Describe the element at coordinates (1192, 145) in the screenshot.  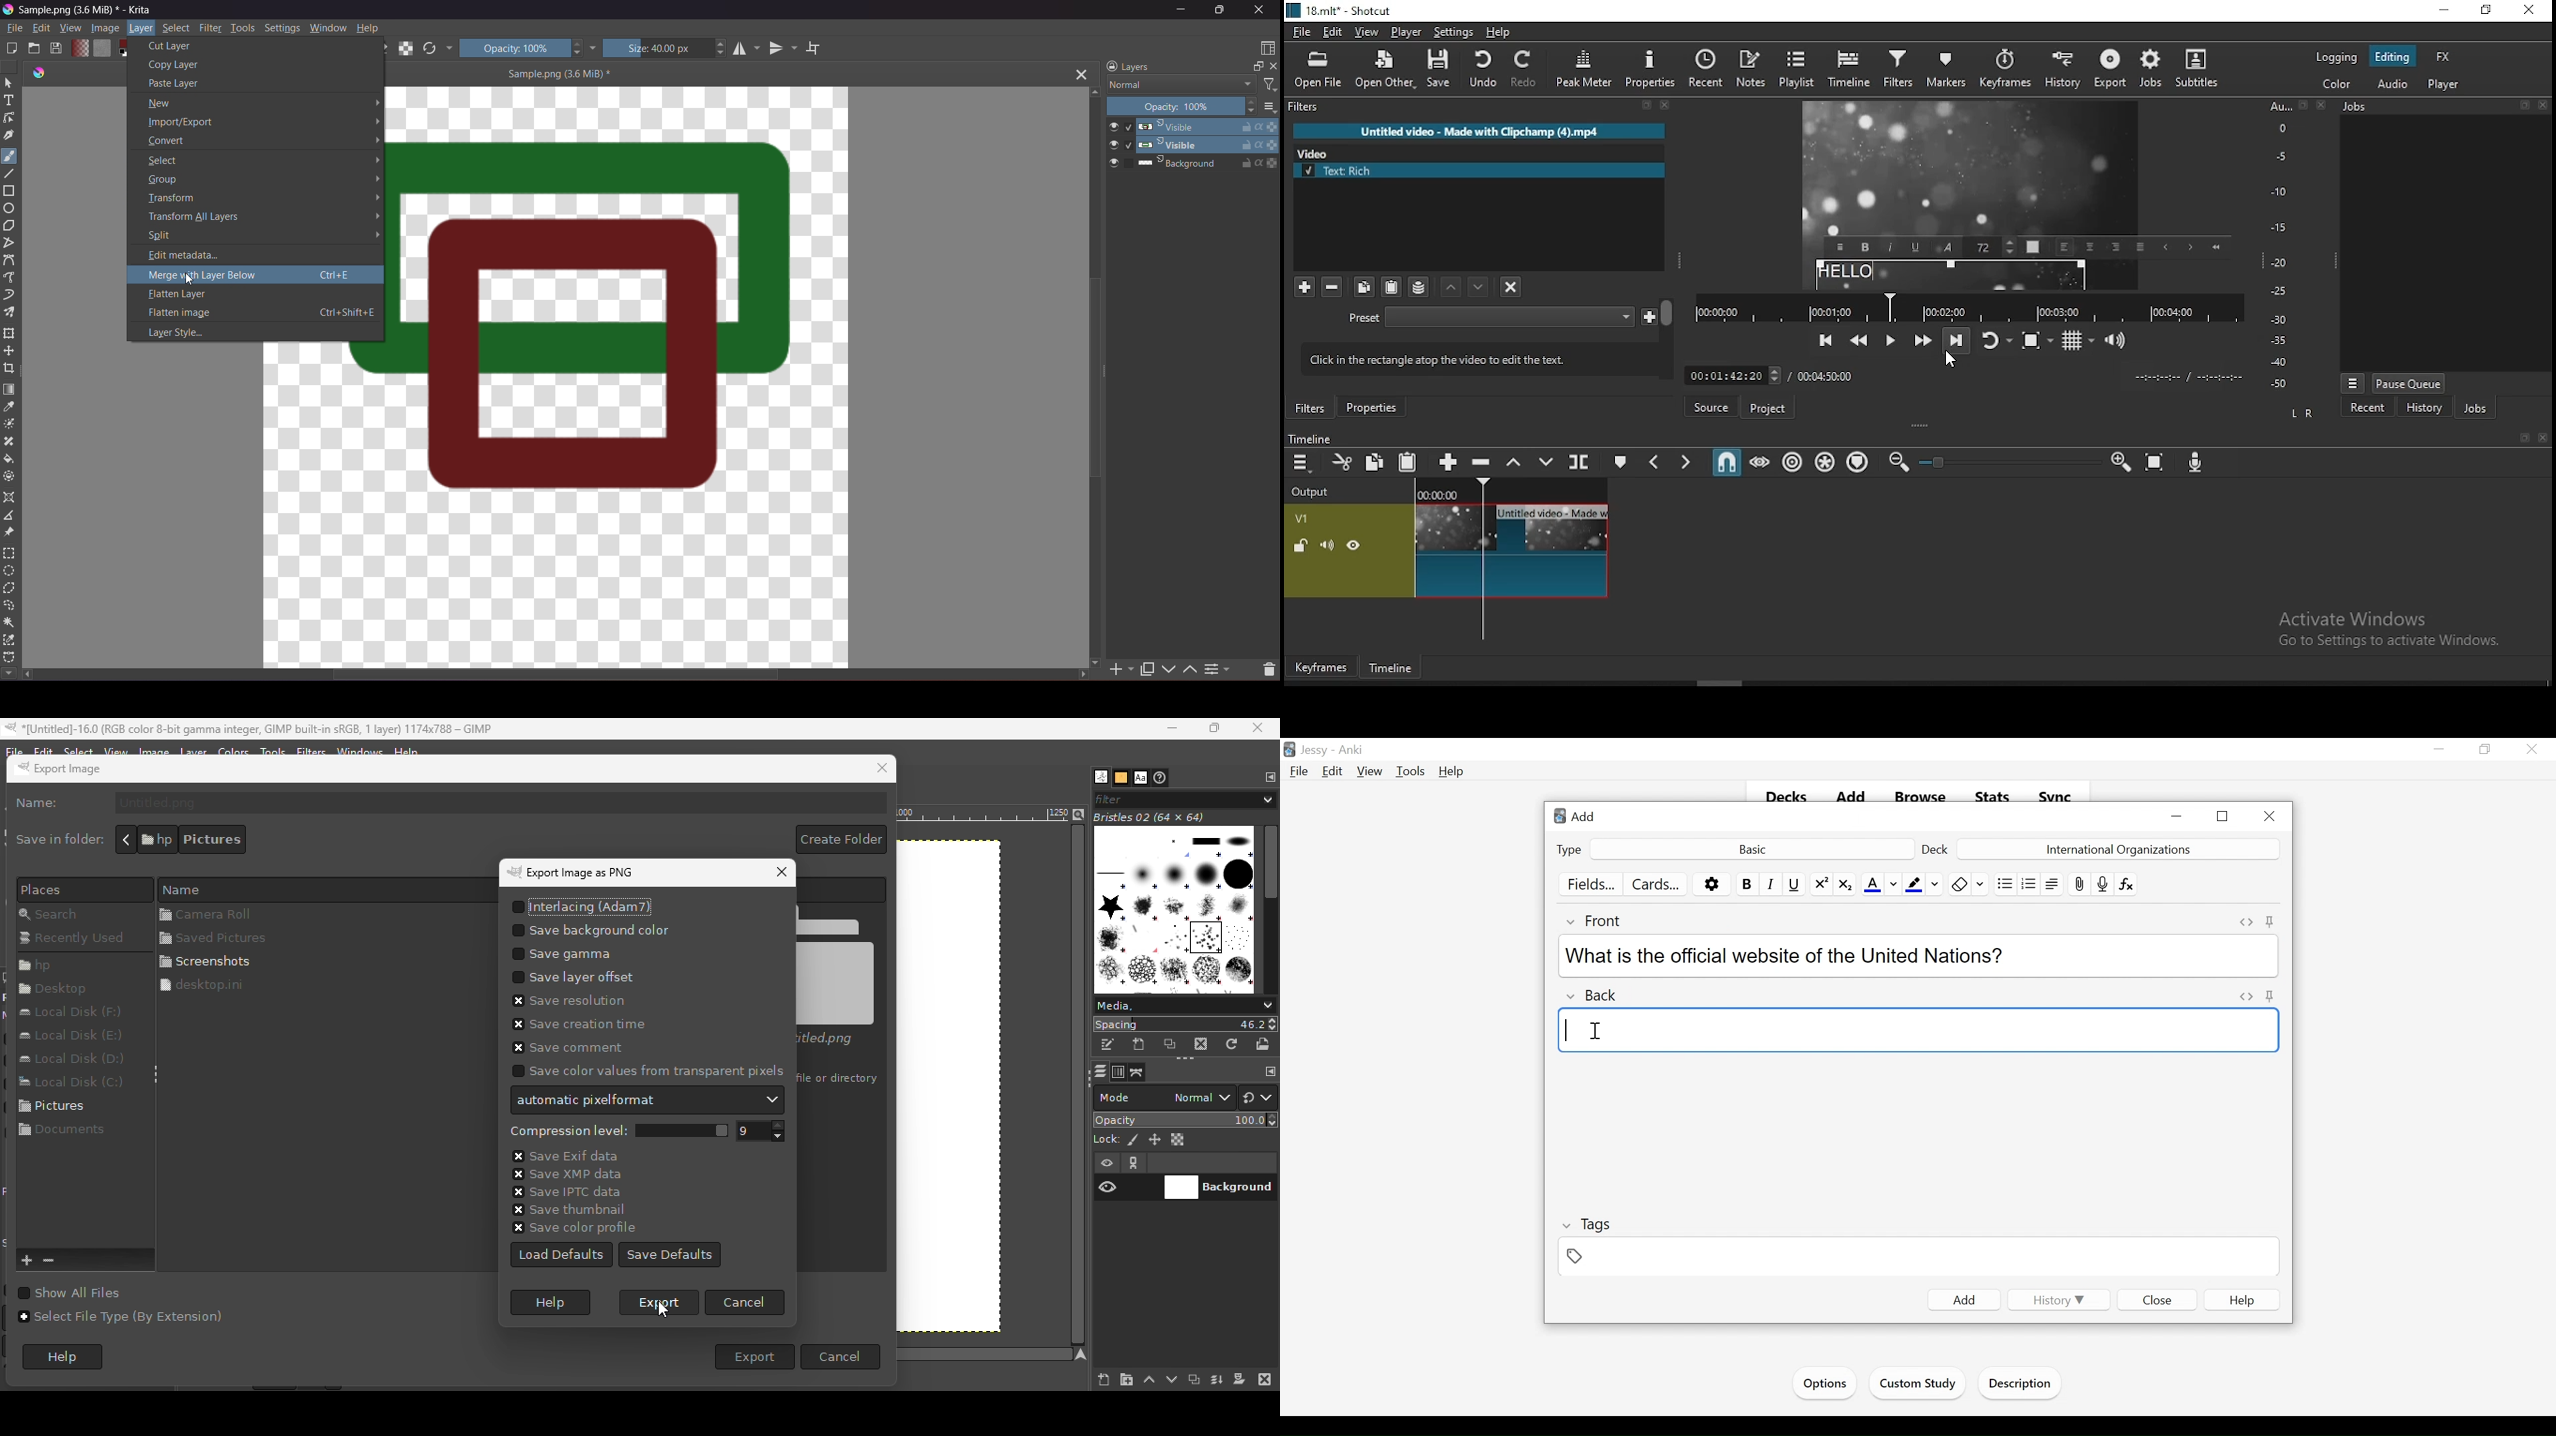
I see `Visible` at that location.